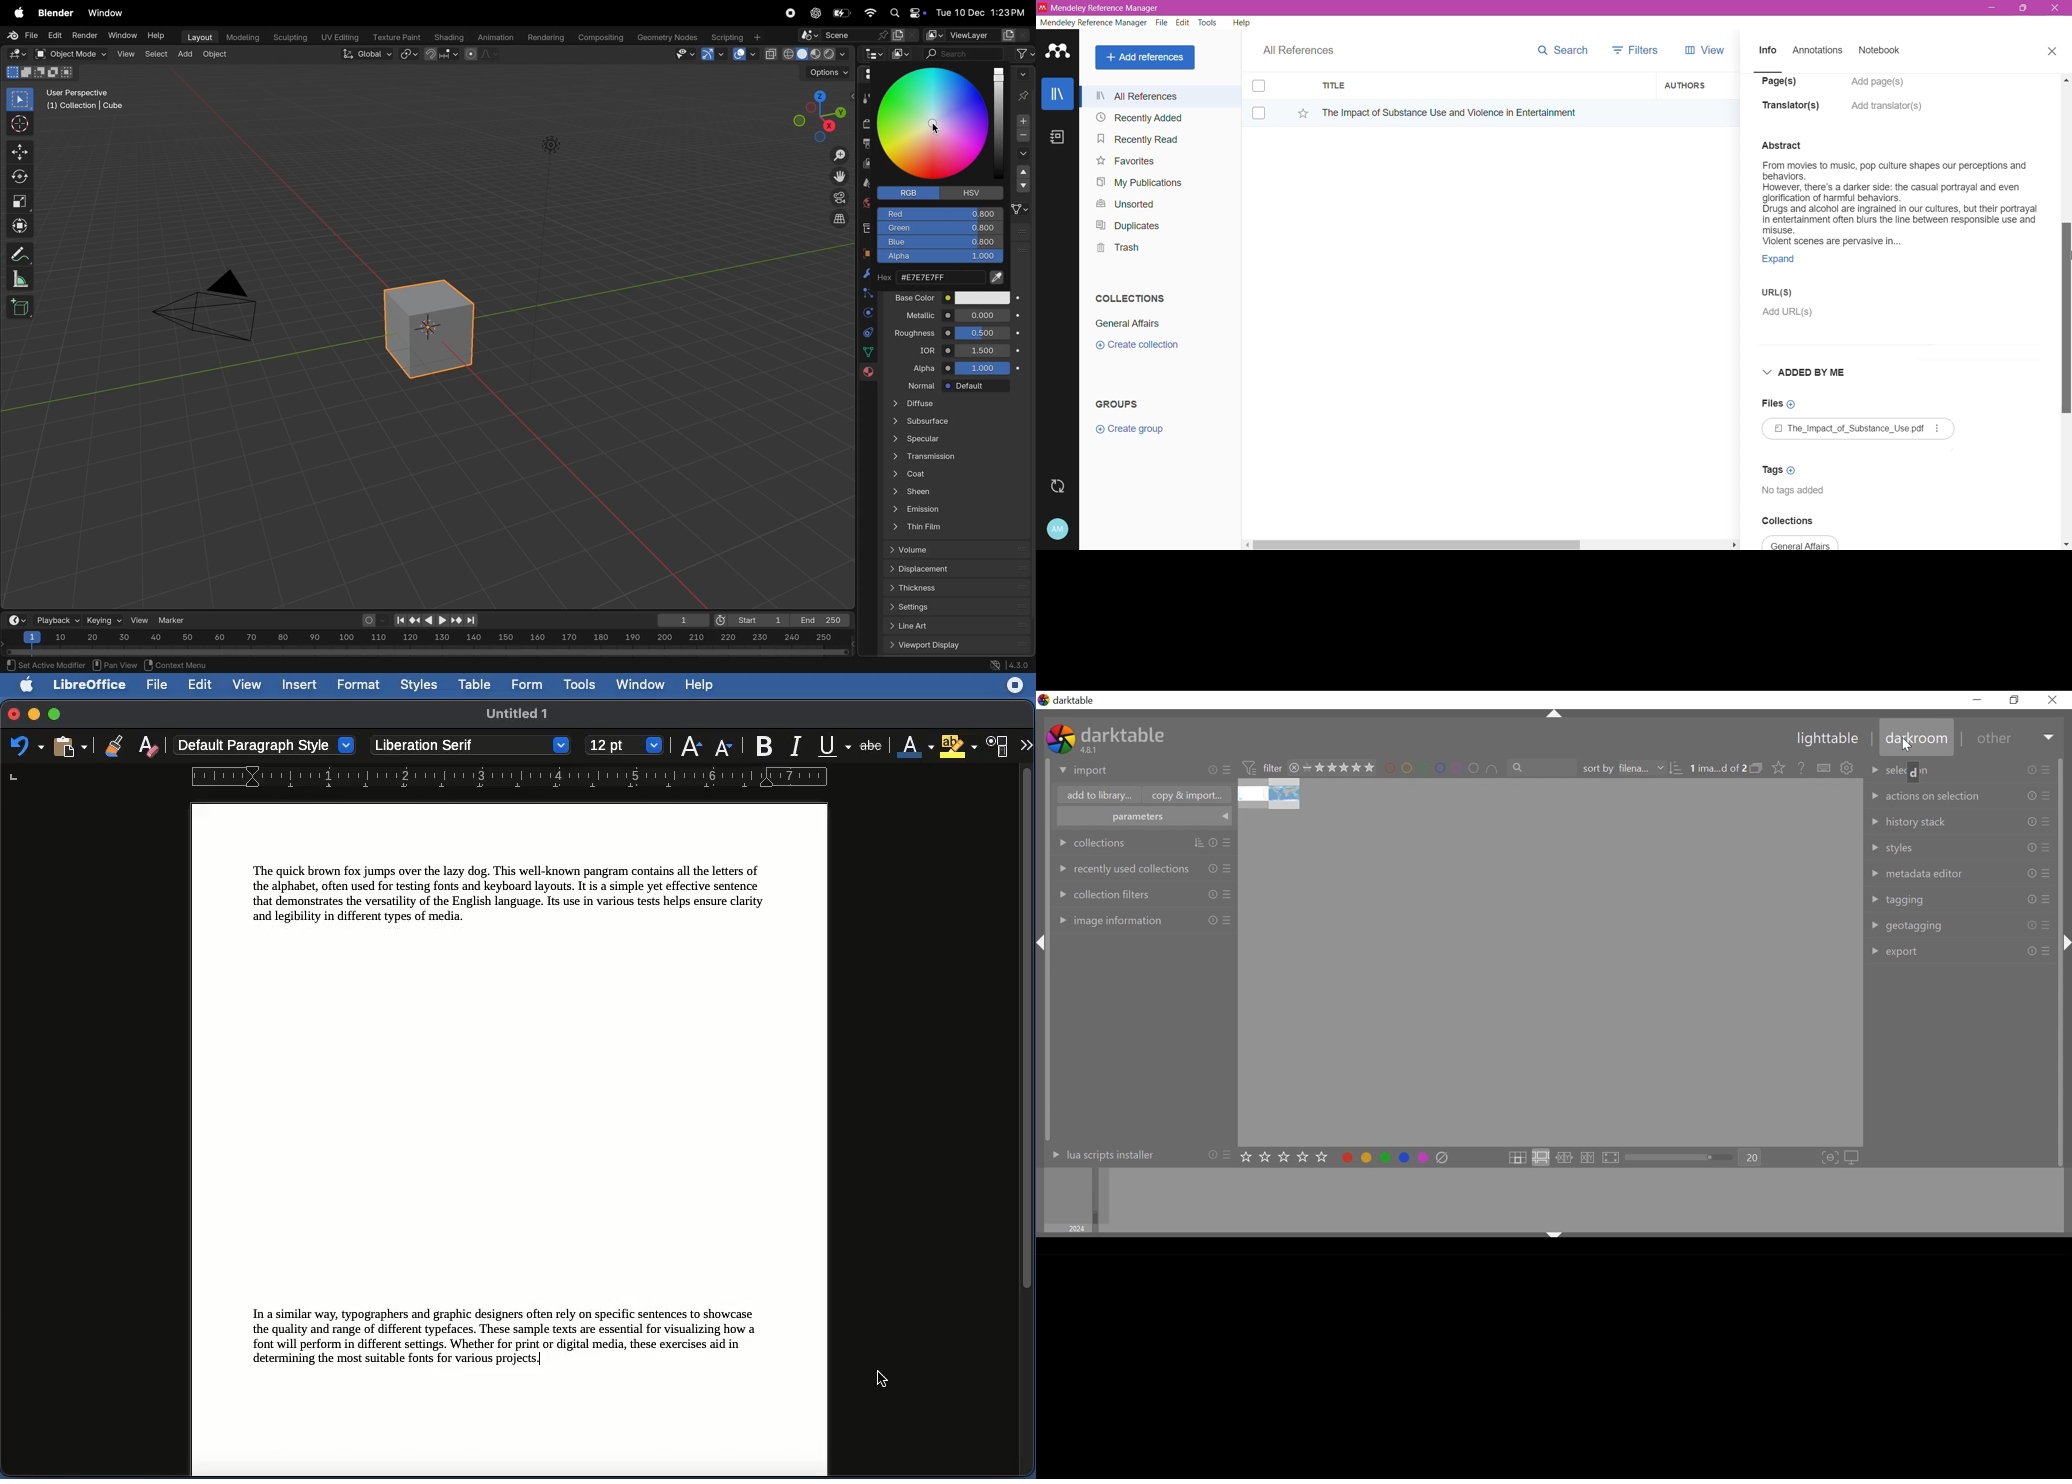 This screenshot has height=1484, width=2072. I want to click on apple menu, so click(15, 13).